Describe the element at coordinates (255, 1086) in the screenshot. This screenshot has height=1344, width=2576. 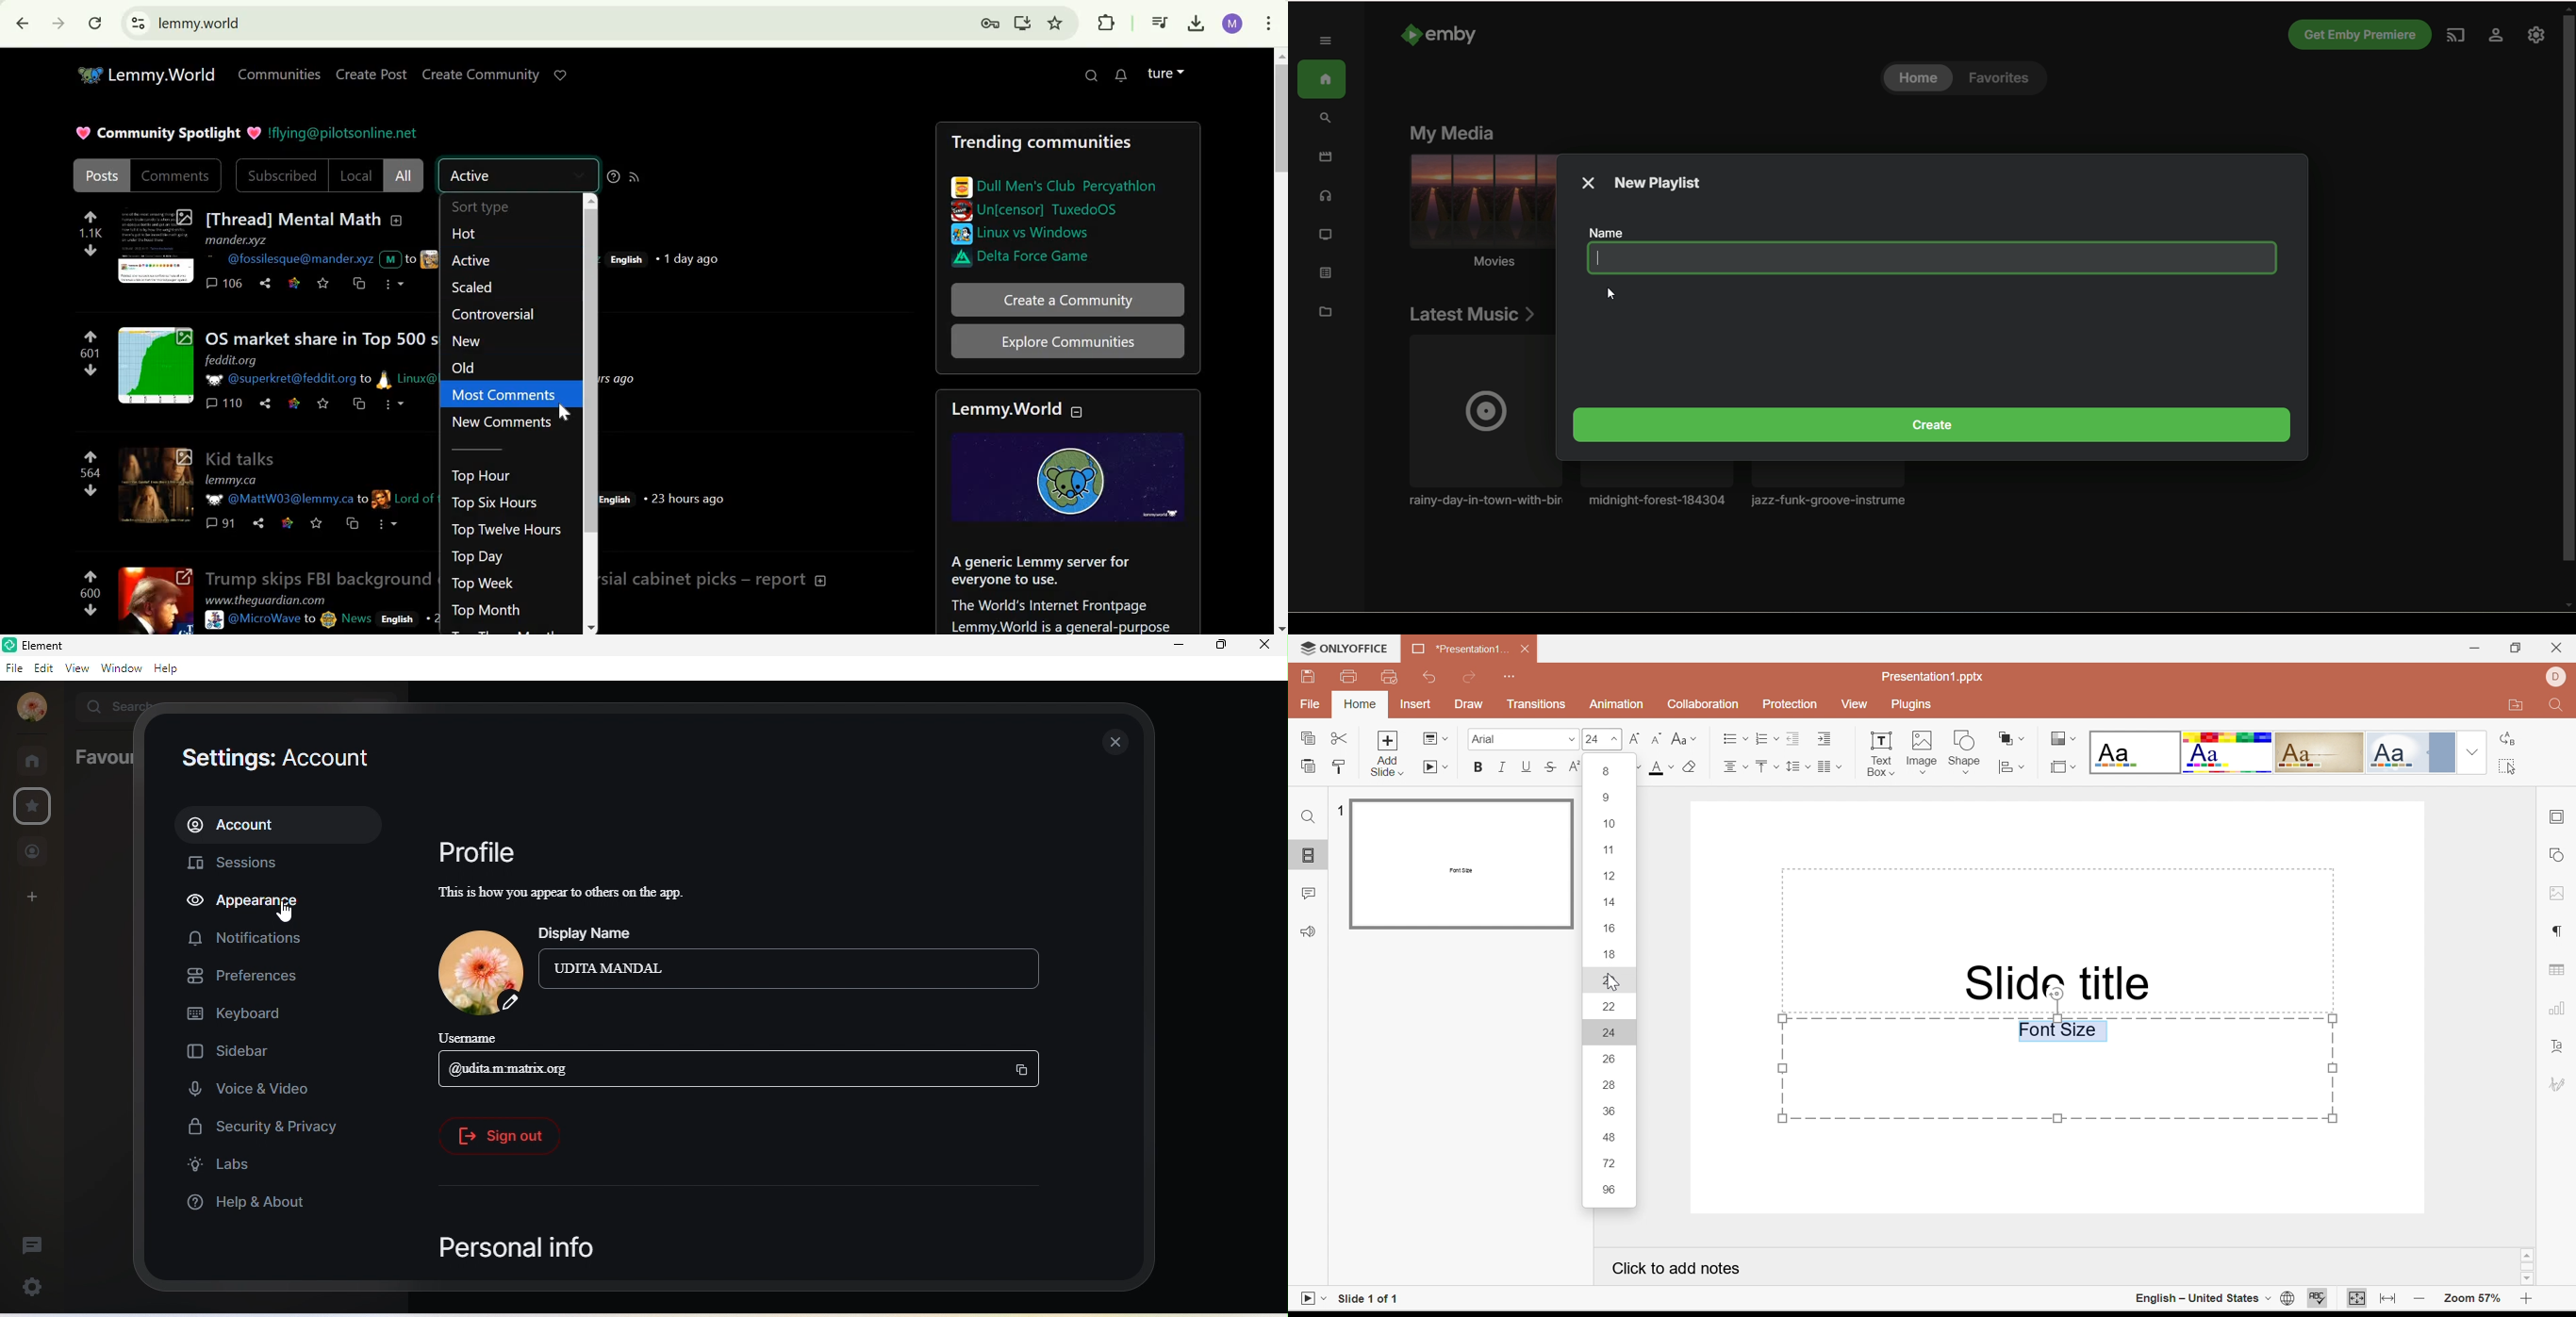
I see `voice and video` at that location.